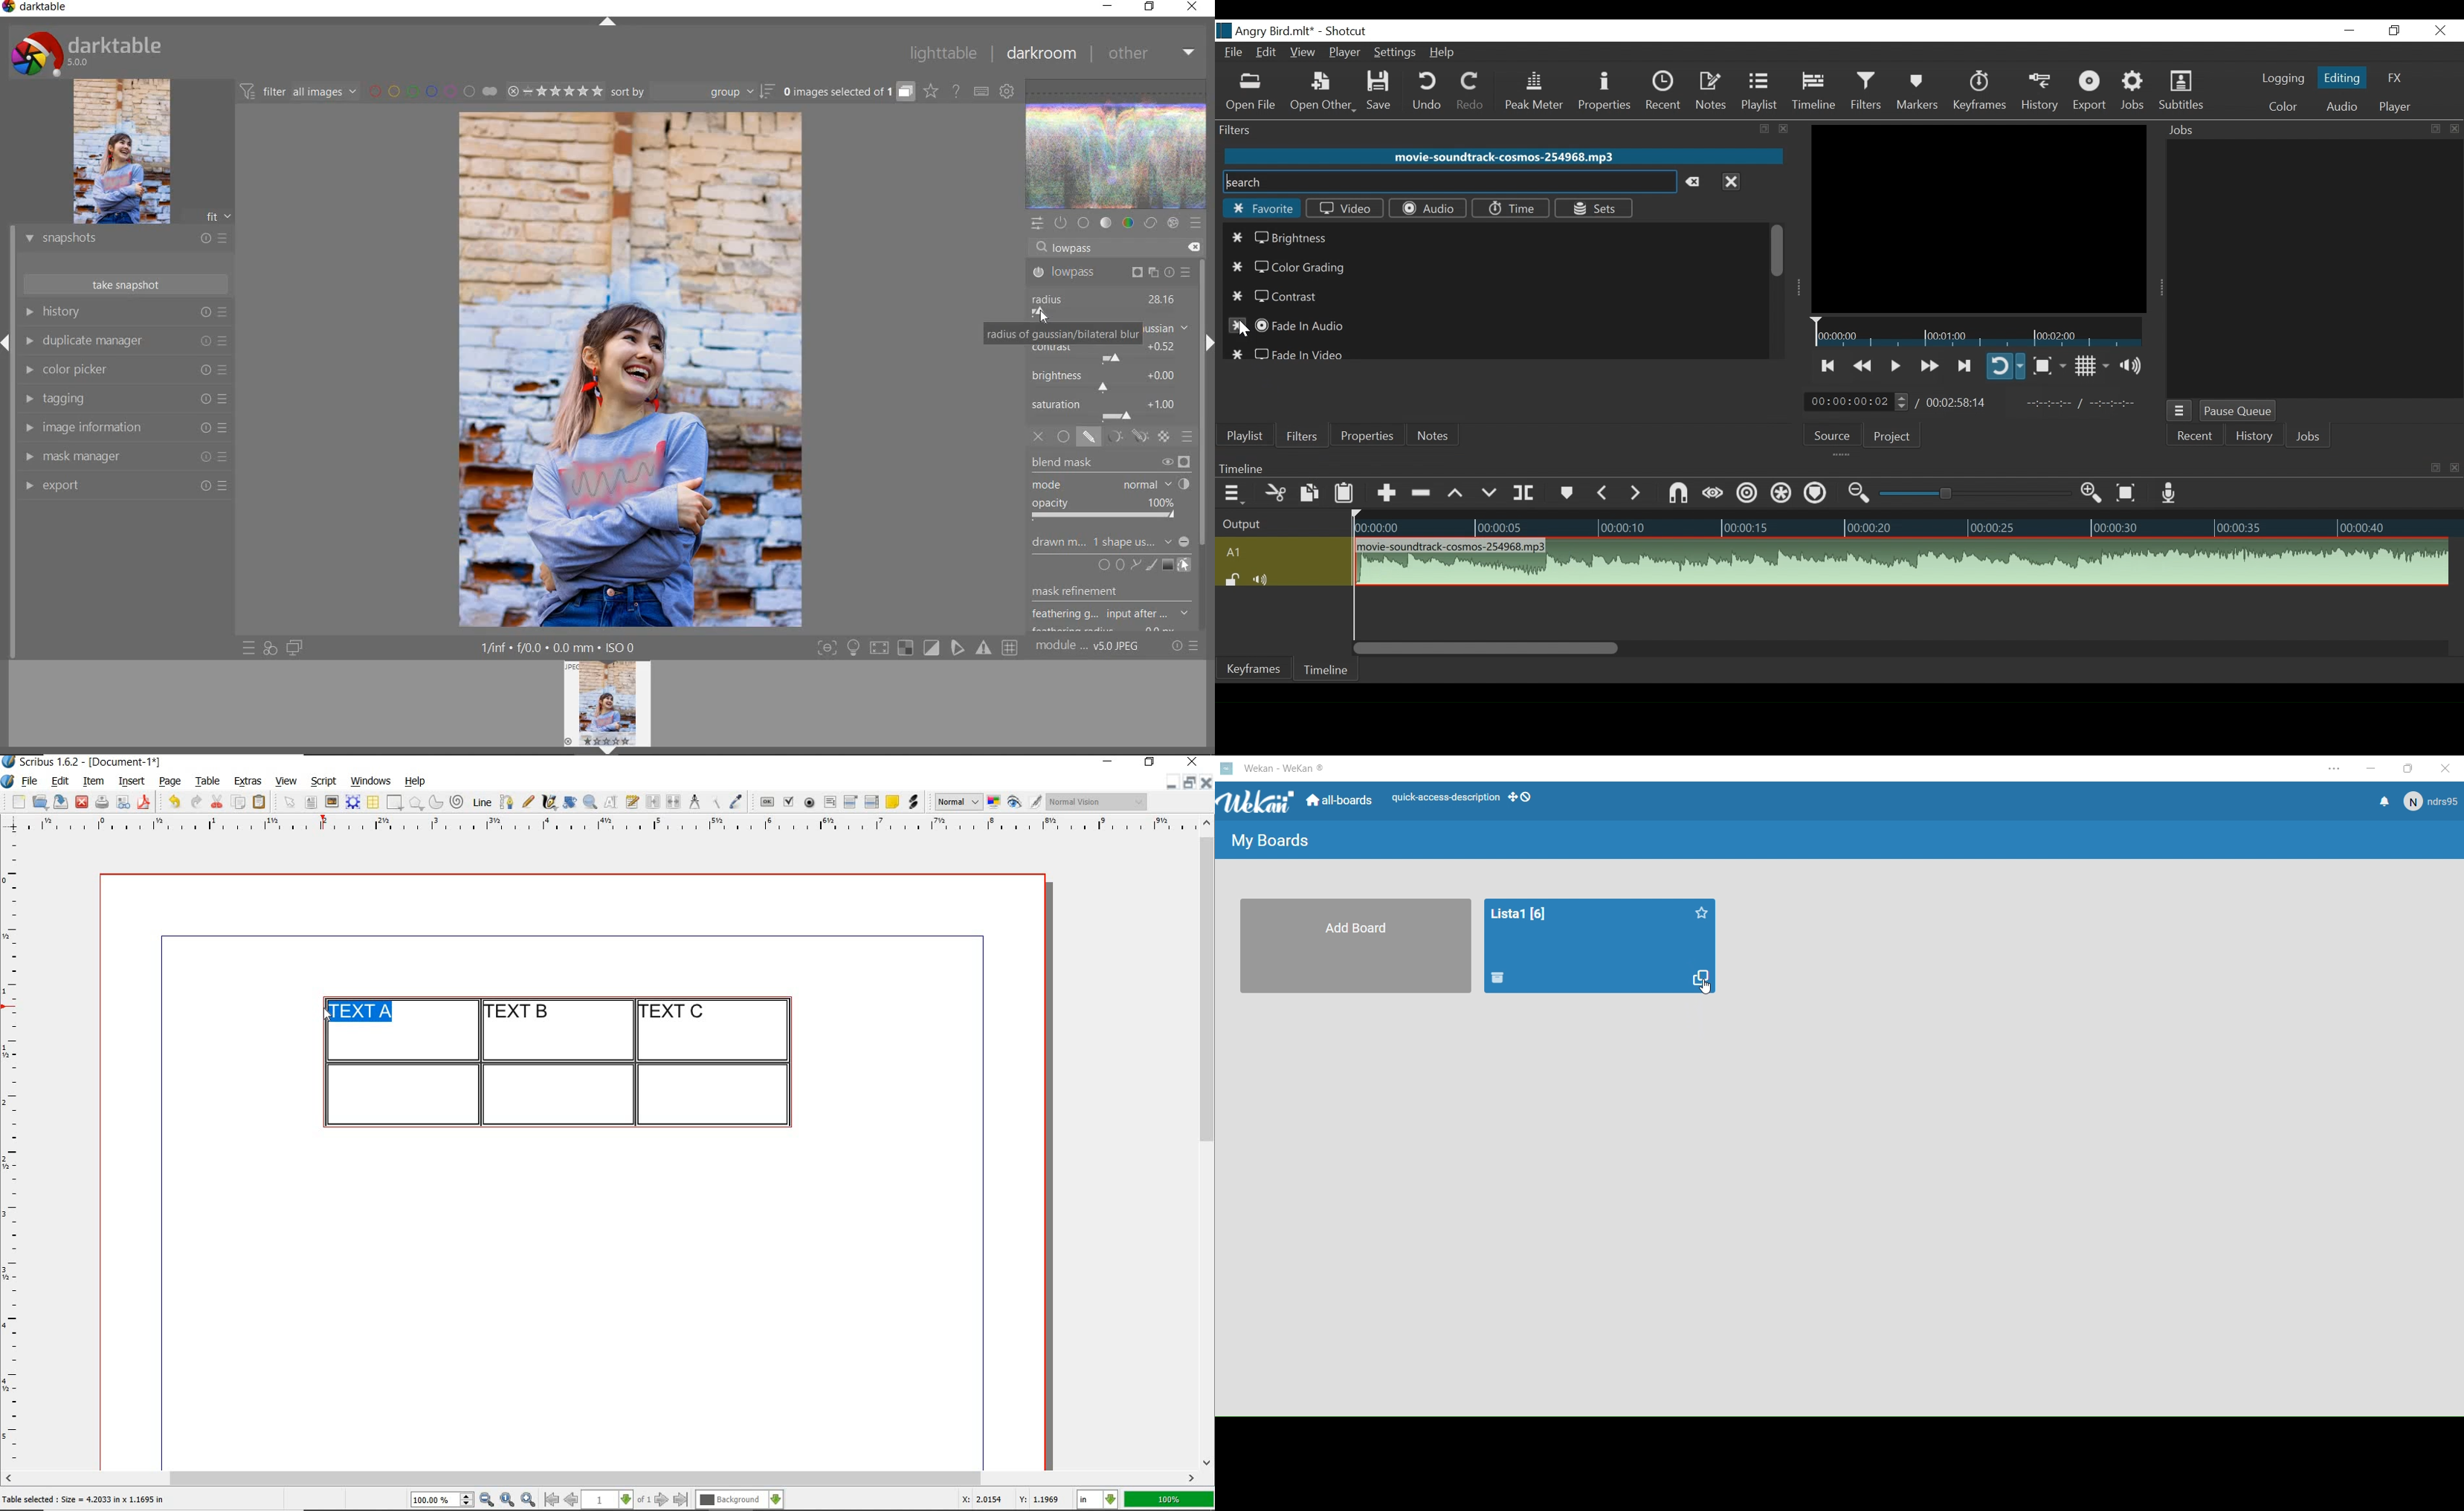  I want to click on Toggle player on looping, so click(2007, 367).